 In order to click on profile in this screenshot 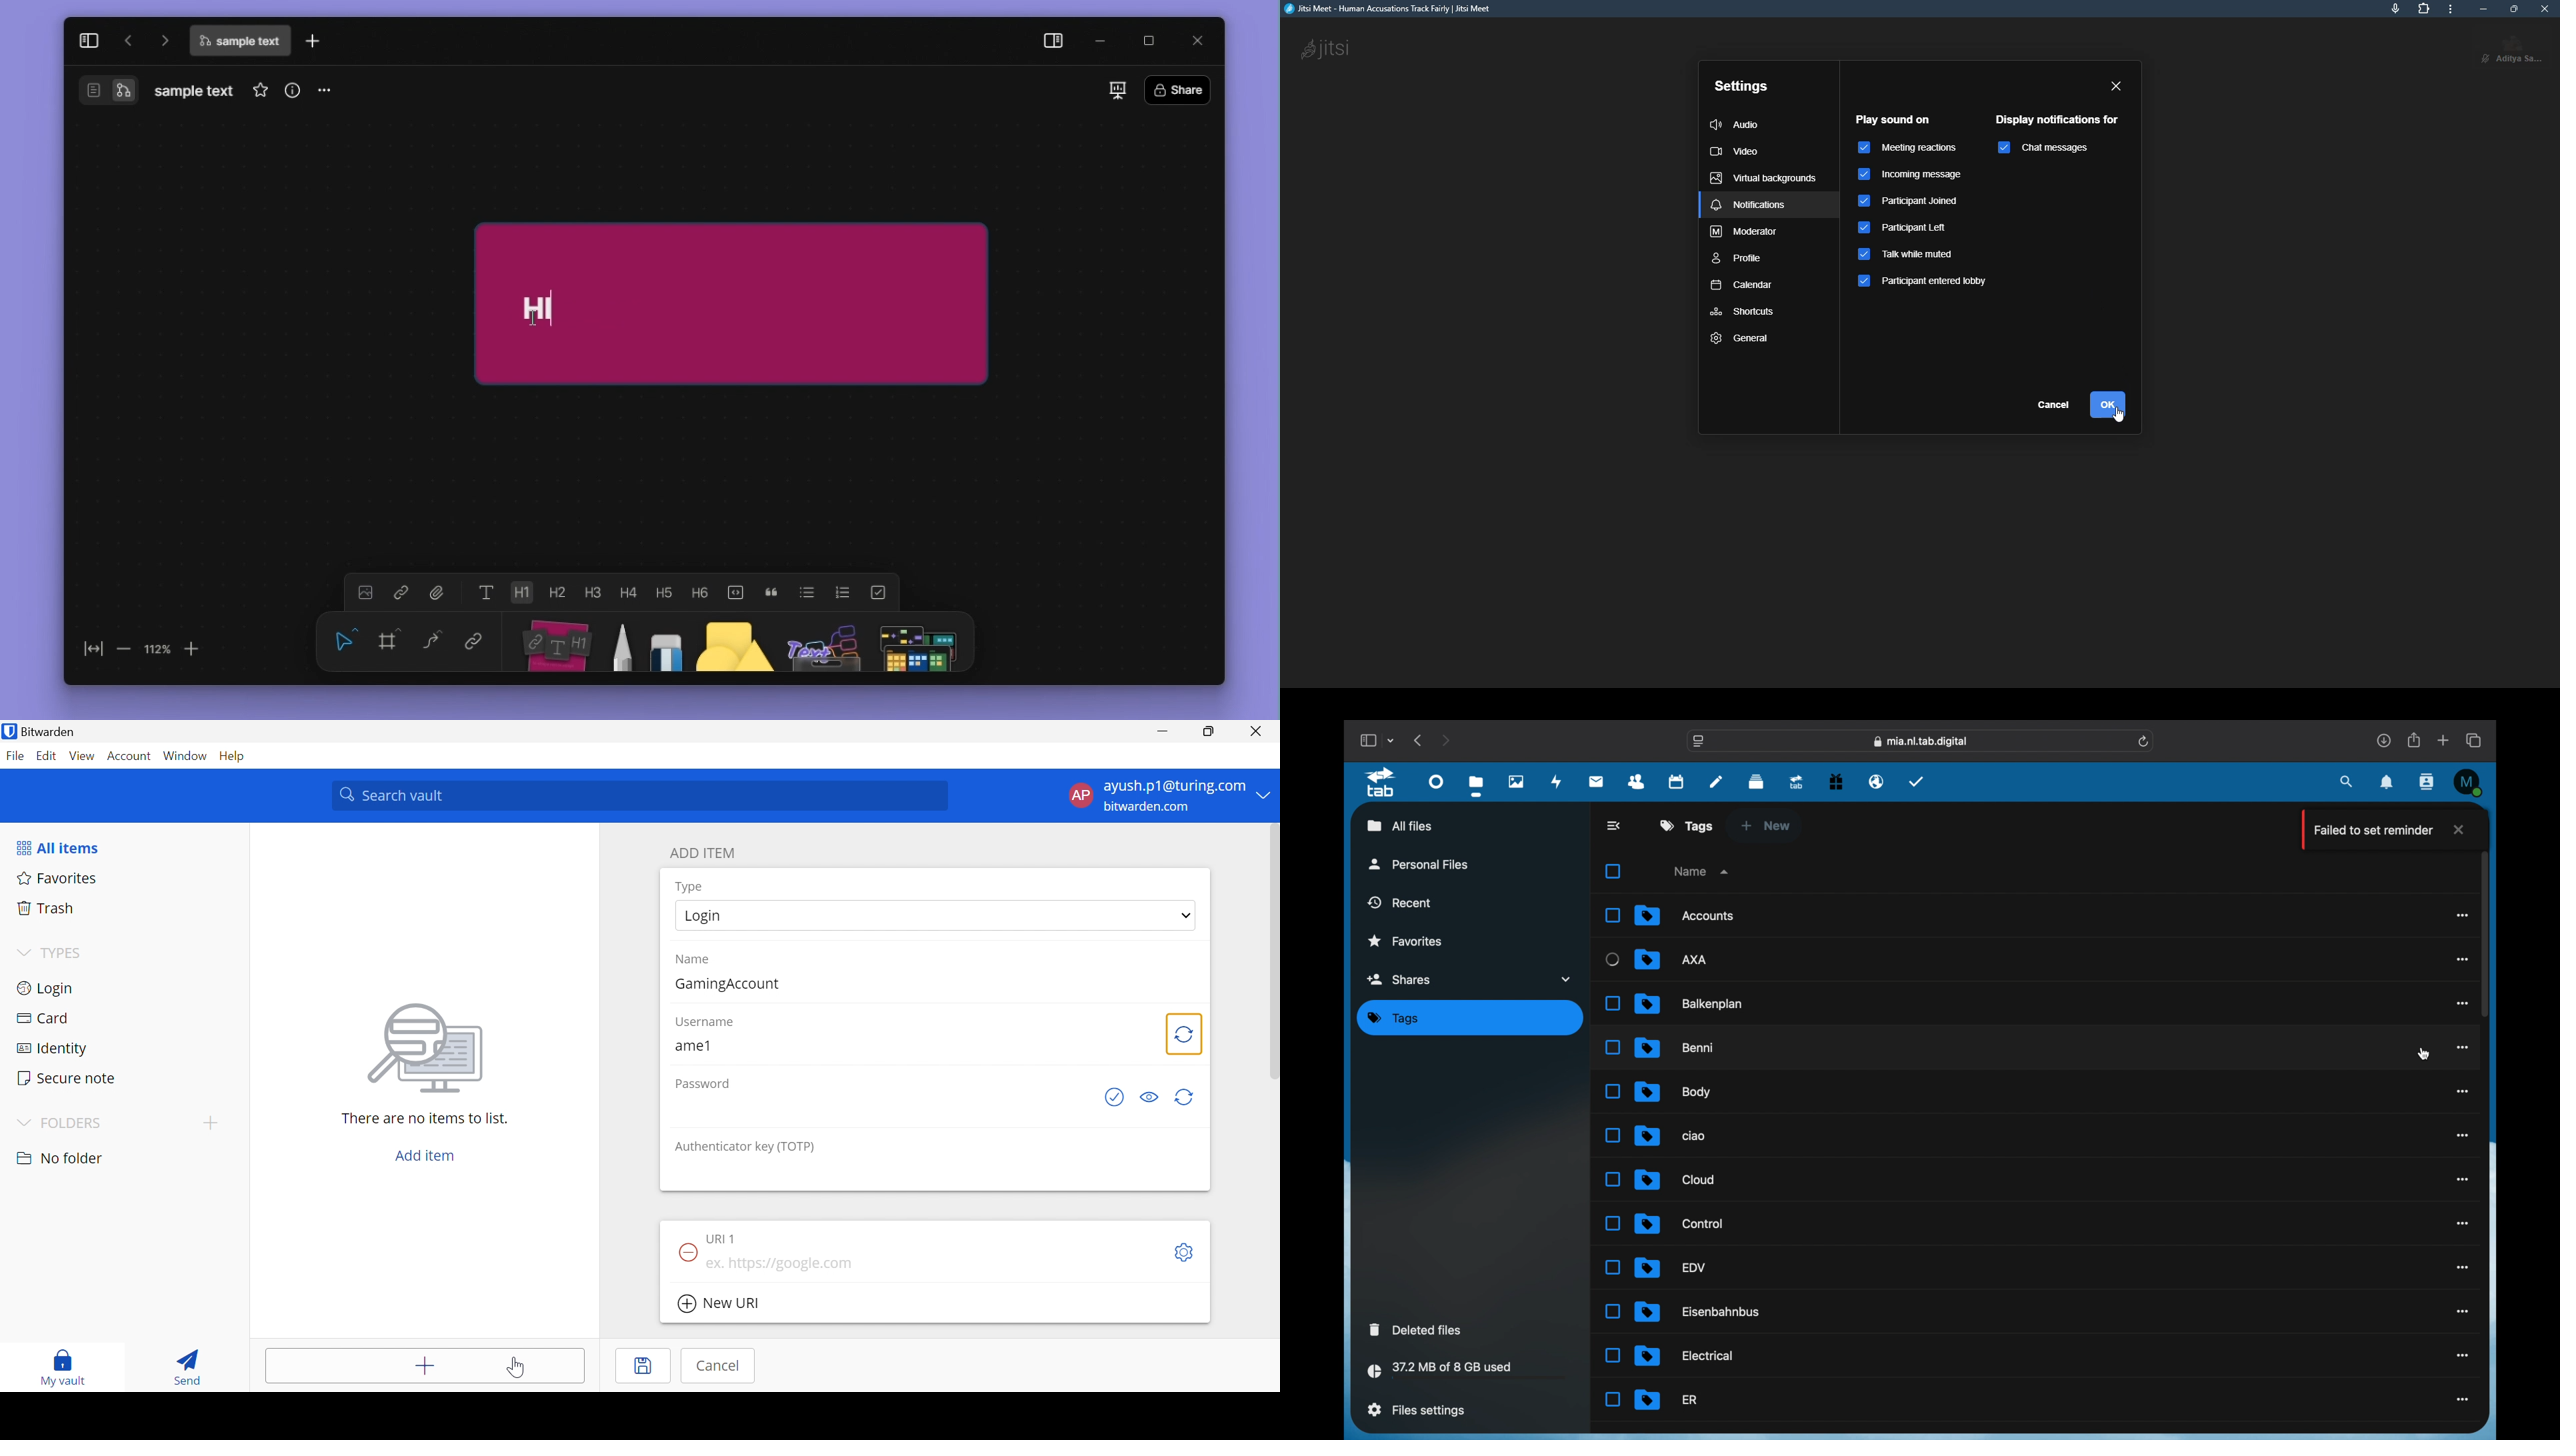, I will do `click(1738, 260)`.